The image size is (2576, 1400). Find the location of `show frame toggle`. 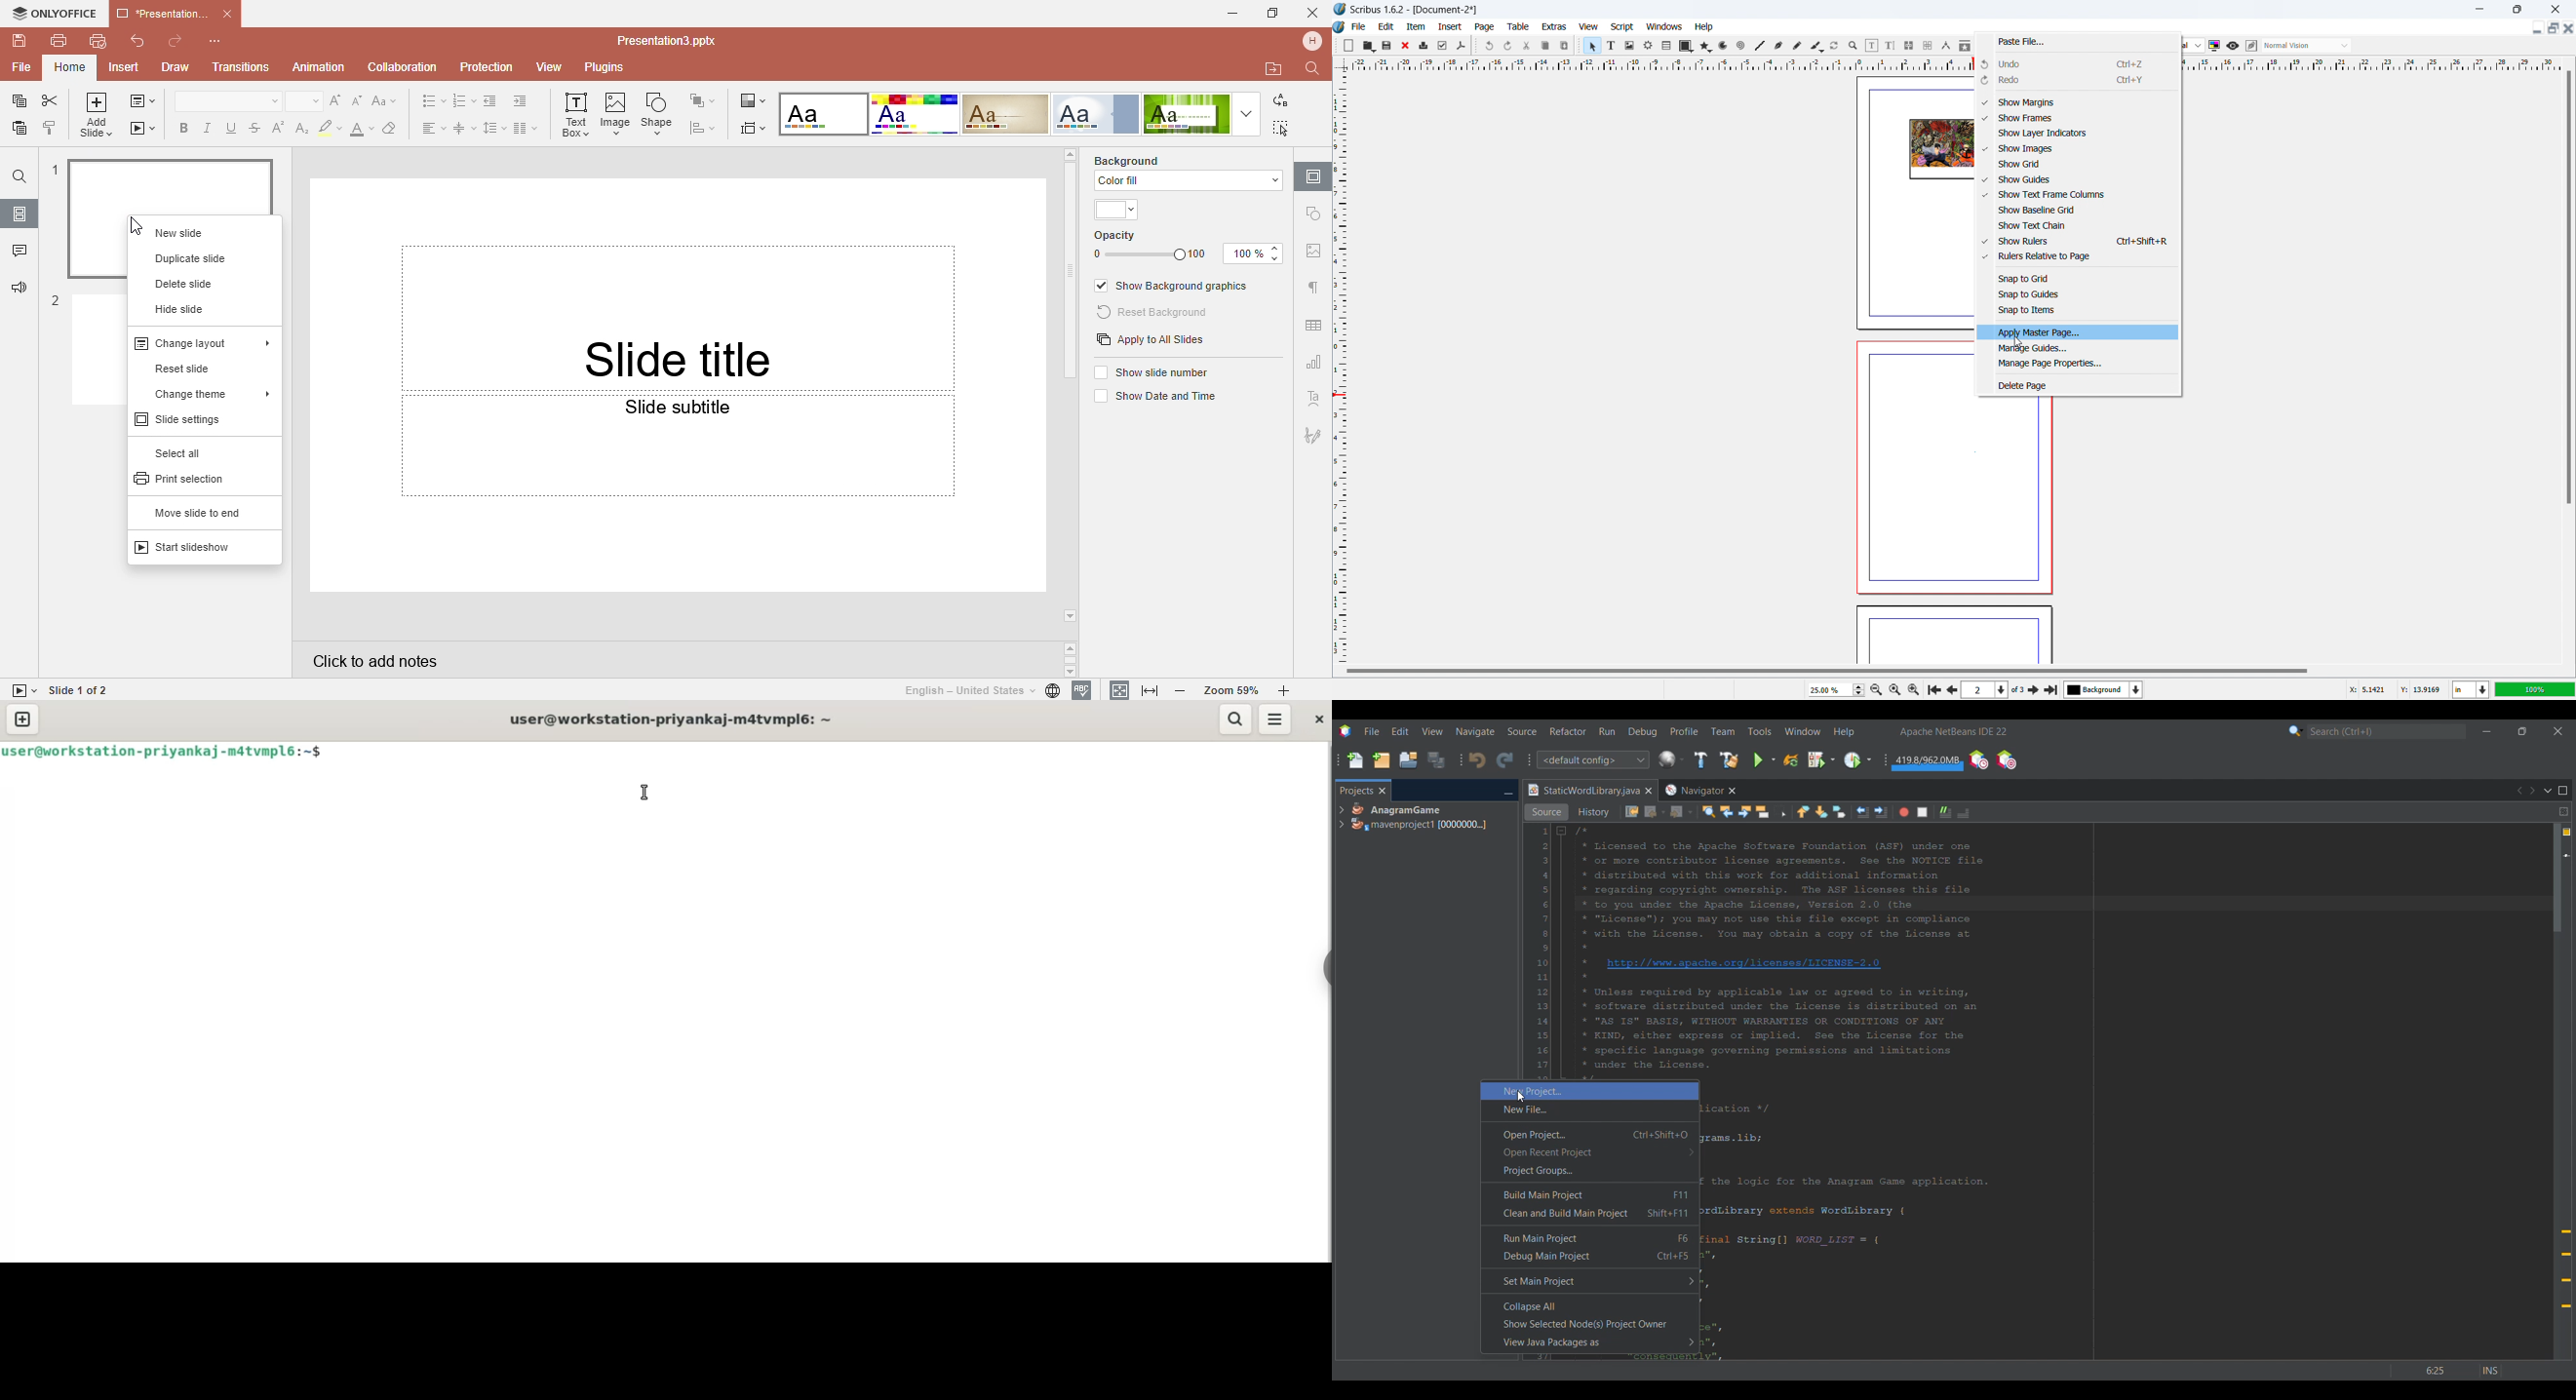

show frame toggle is located at coordinates (2078, 118).